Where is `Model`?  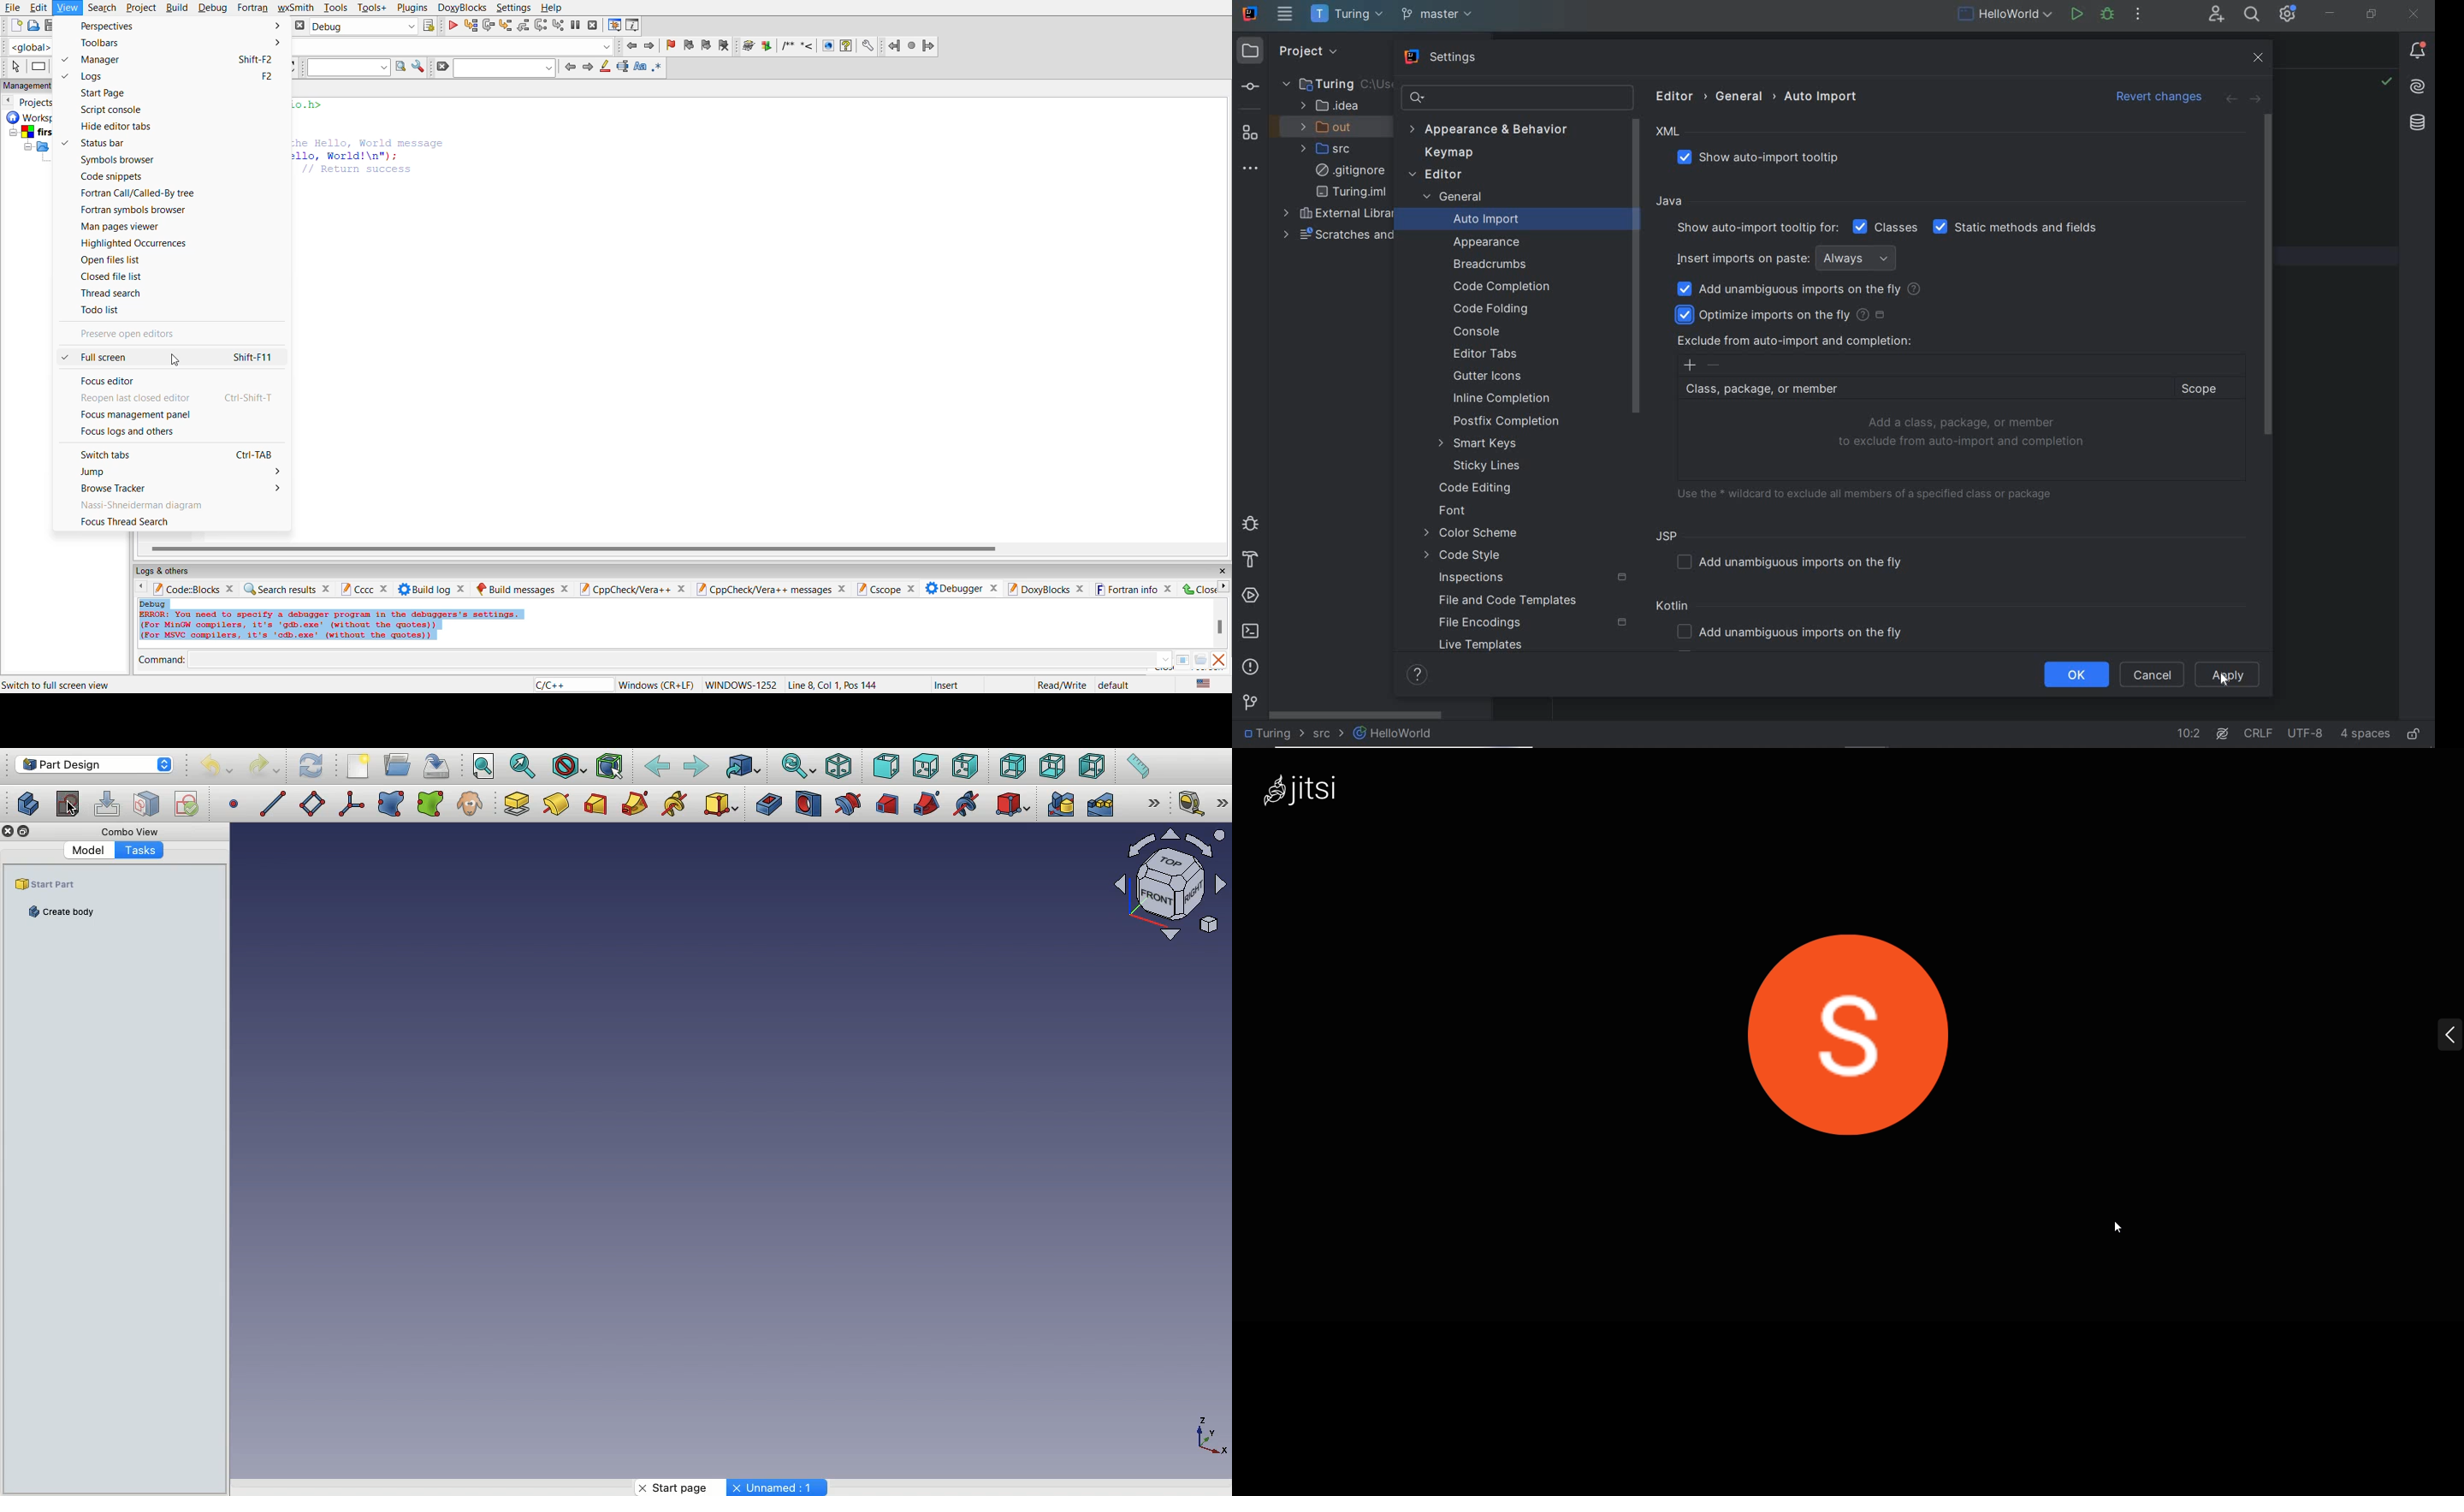 Model is located at coordinates (88, 851).